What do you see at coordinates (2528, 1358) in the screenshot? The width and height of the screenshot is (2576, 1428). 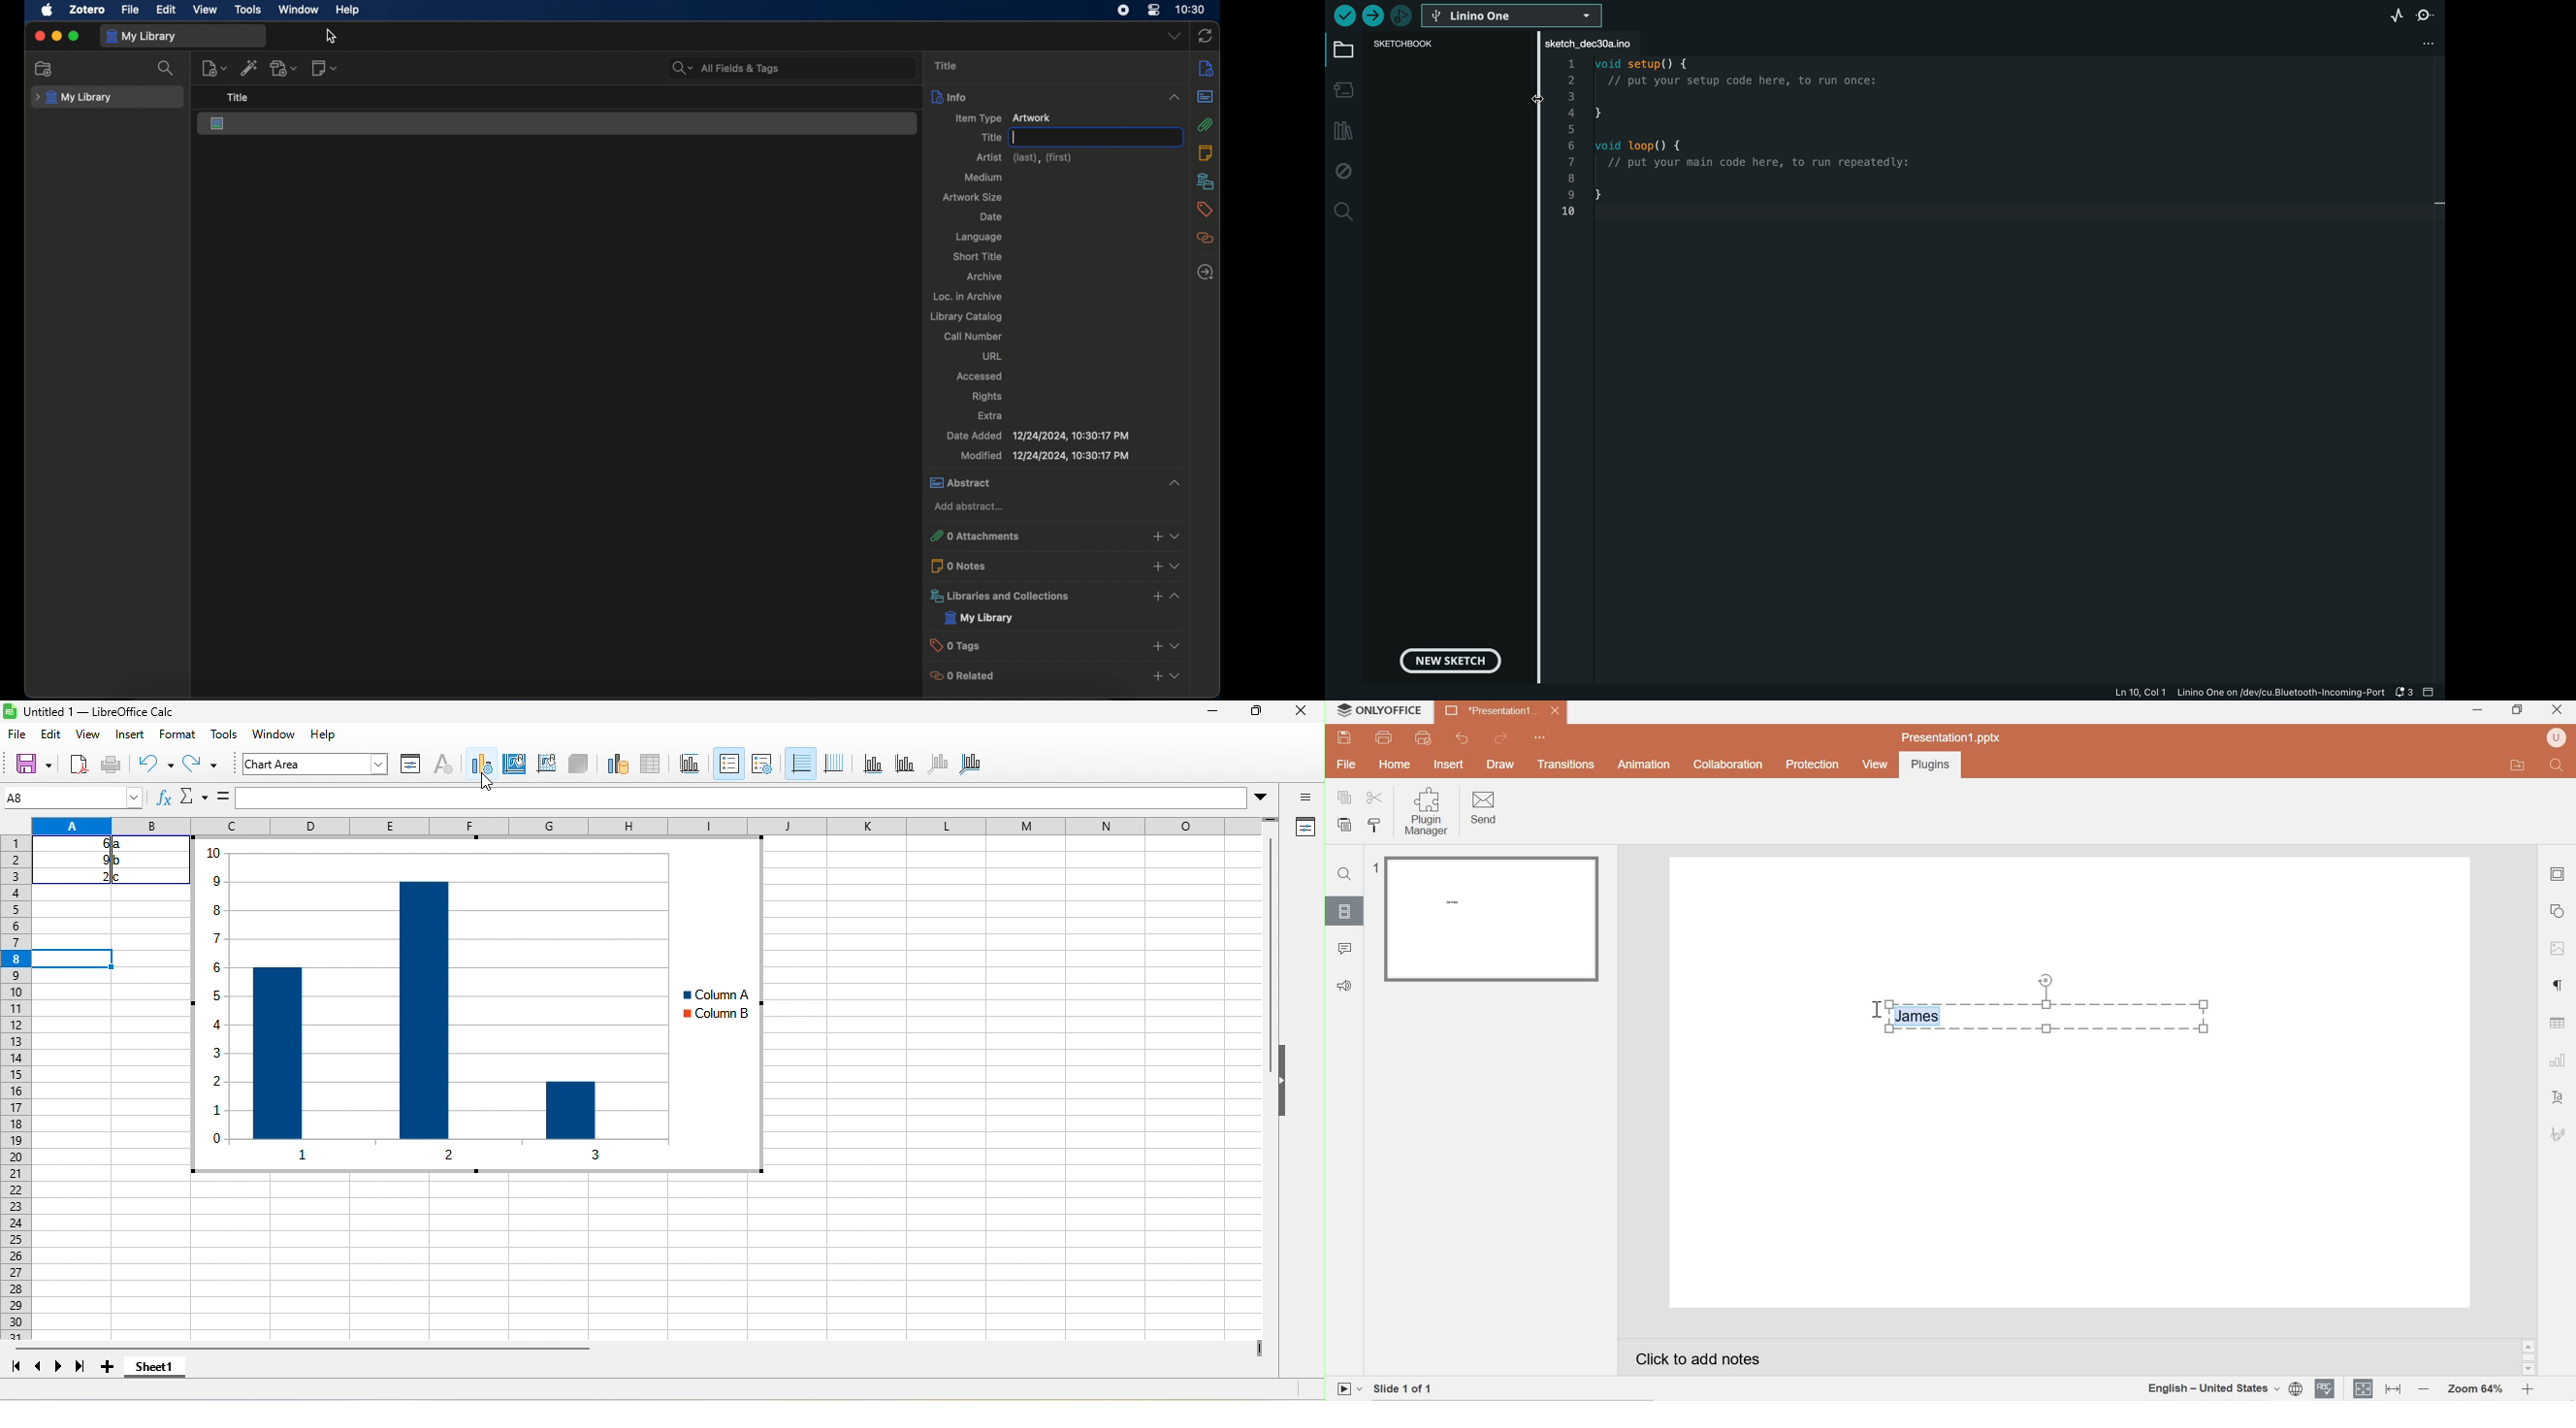 I see `scrollbar` at bounding box center [2528, 1358].